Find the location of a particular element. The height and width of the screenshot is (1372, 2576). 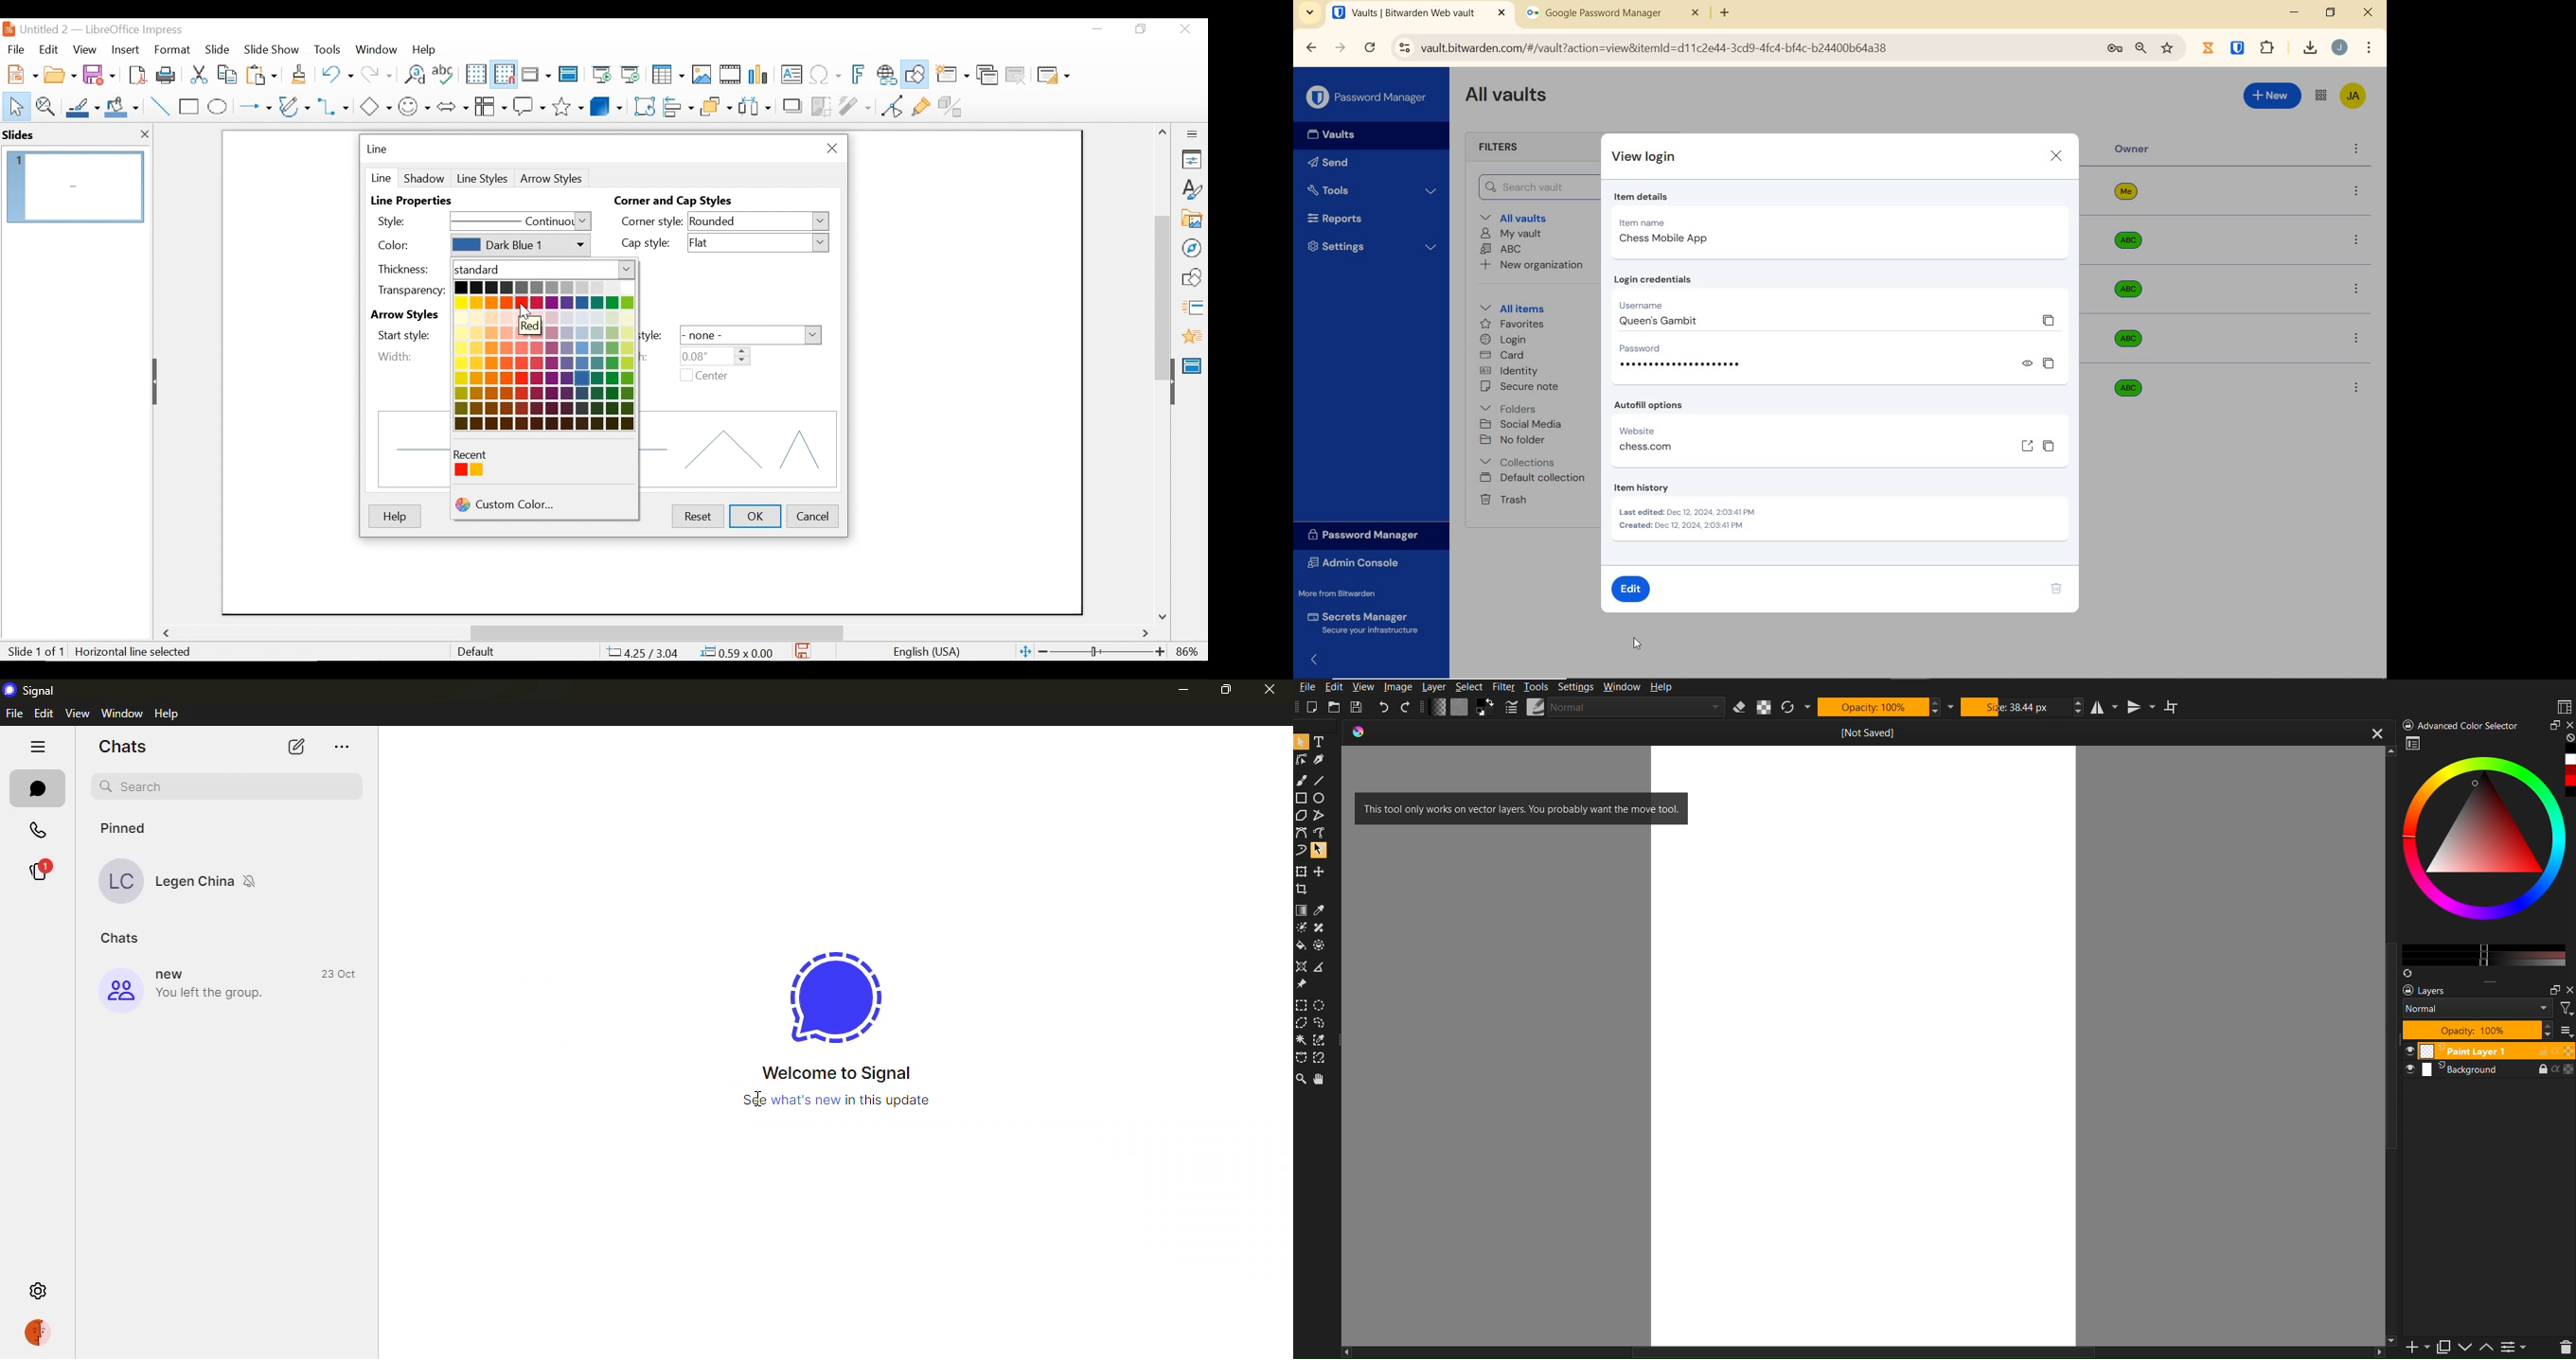

Size is located at coordinates (2020, 707).